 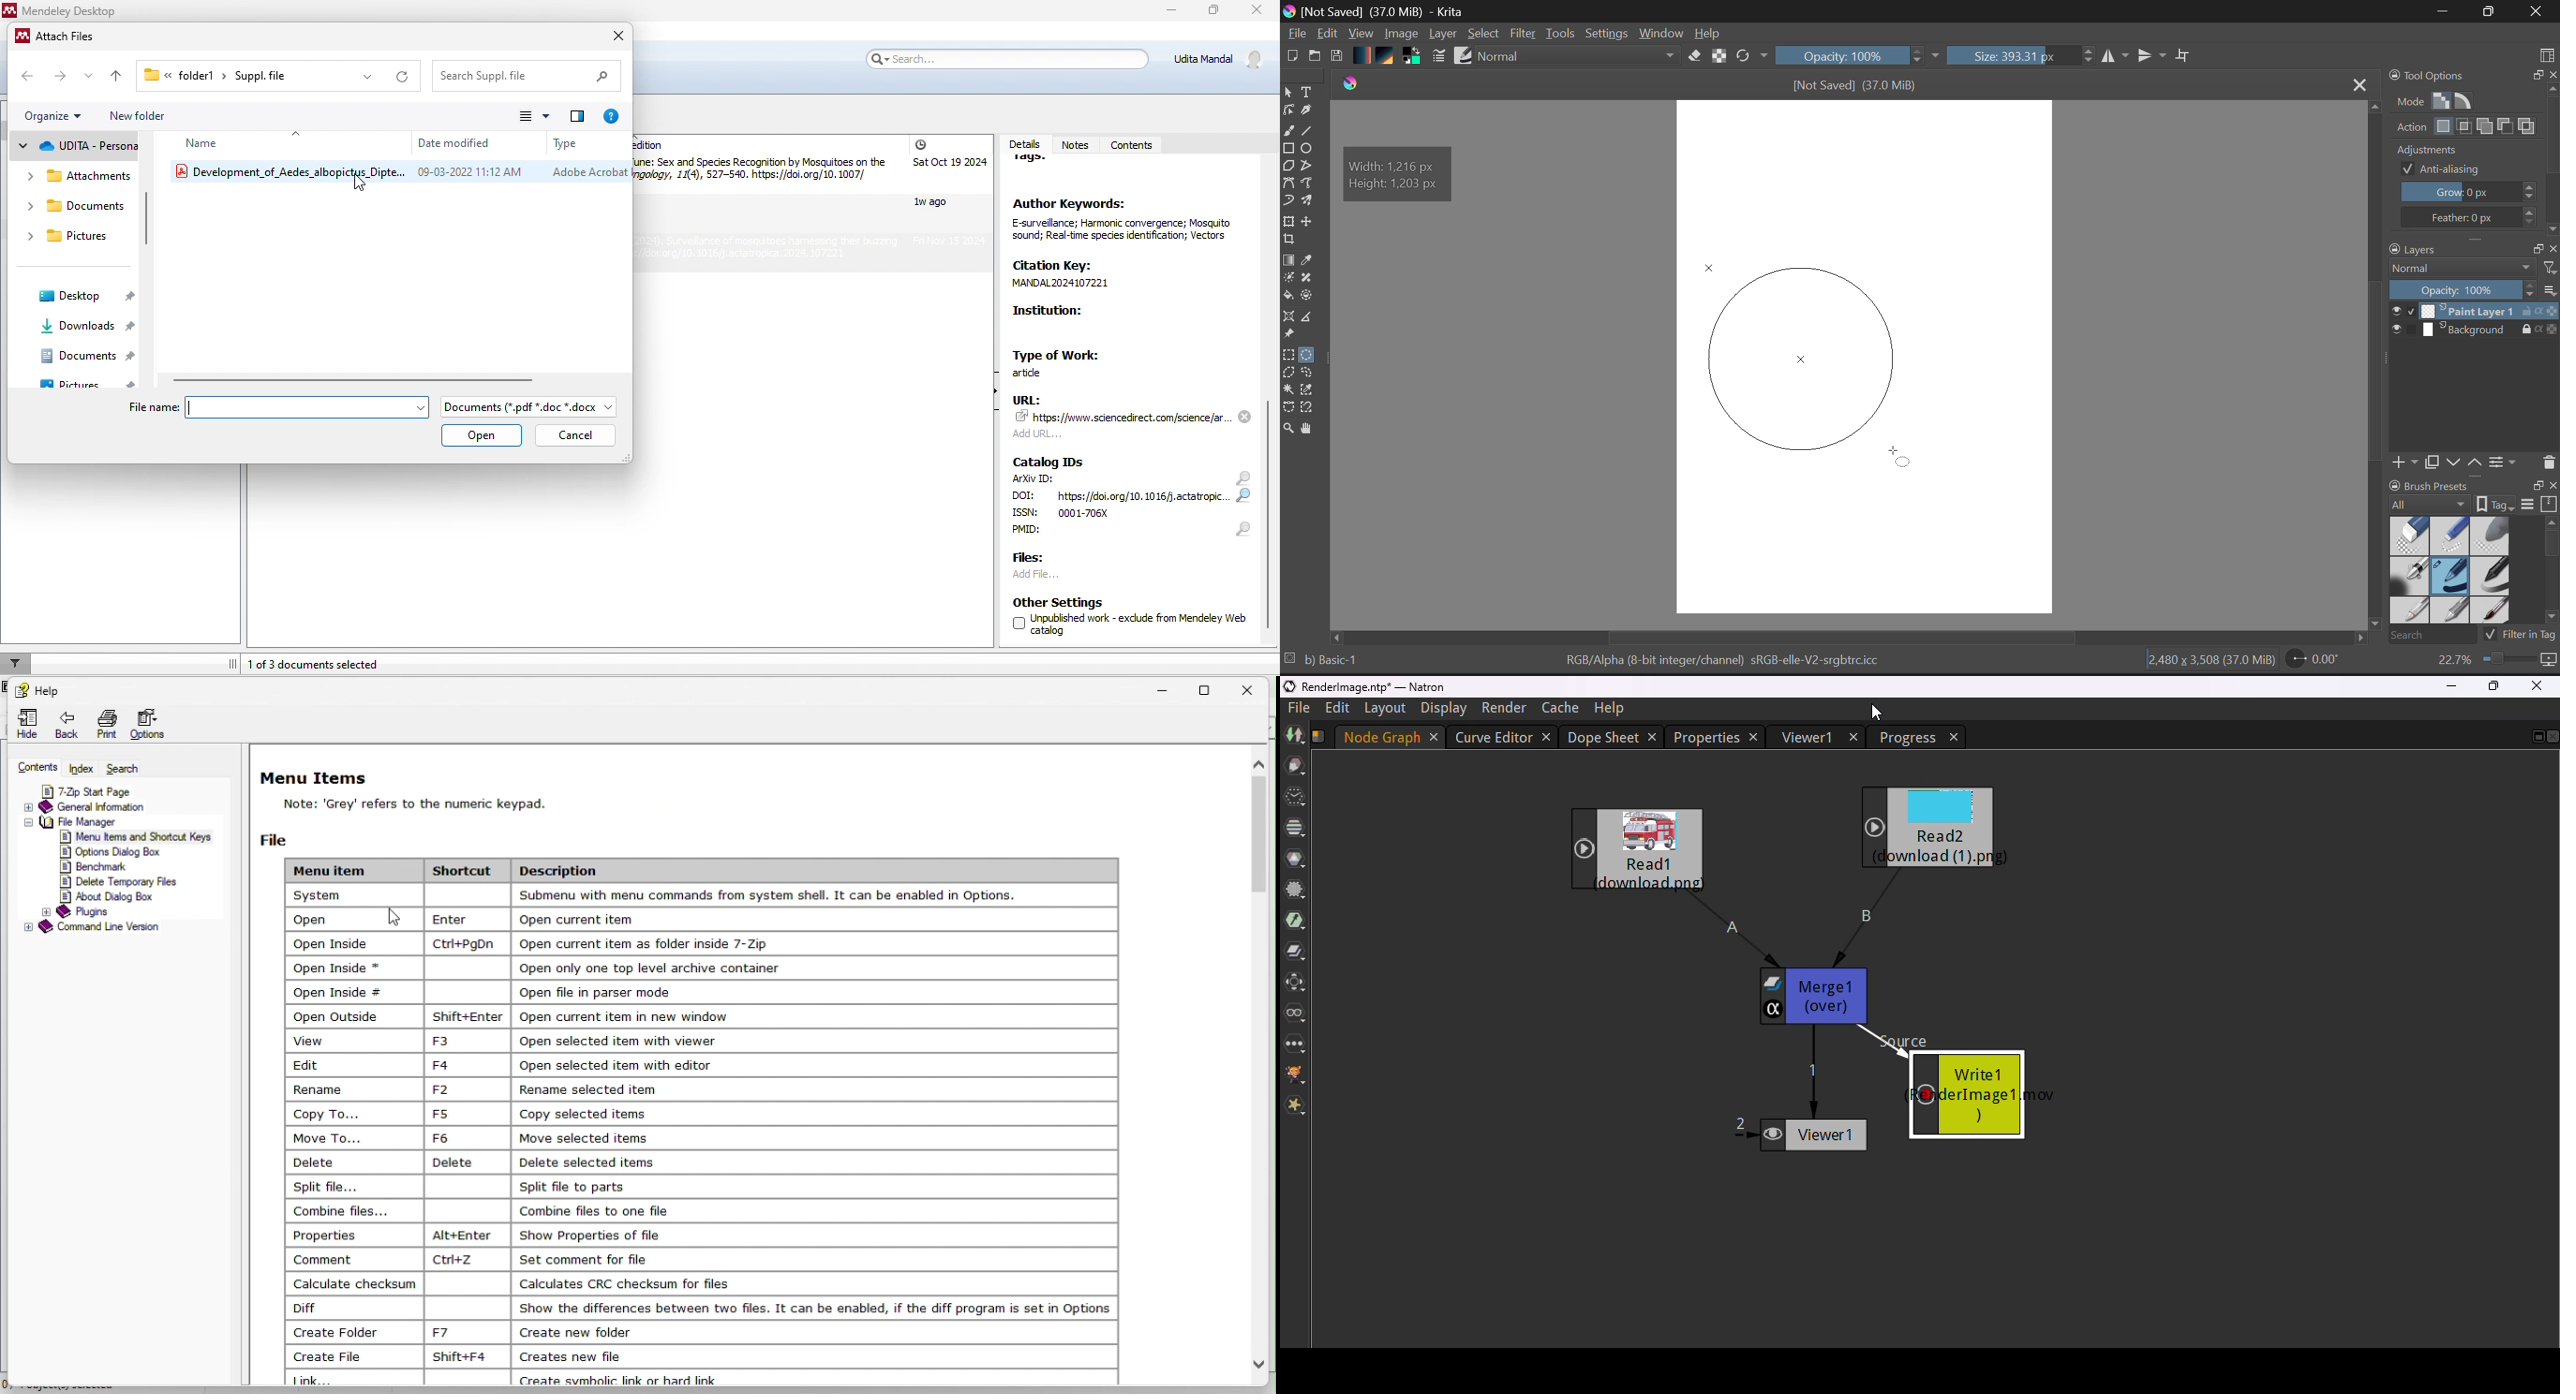 I want to click on close, so click(x=614, y=36).